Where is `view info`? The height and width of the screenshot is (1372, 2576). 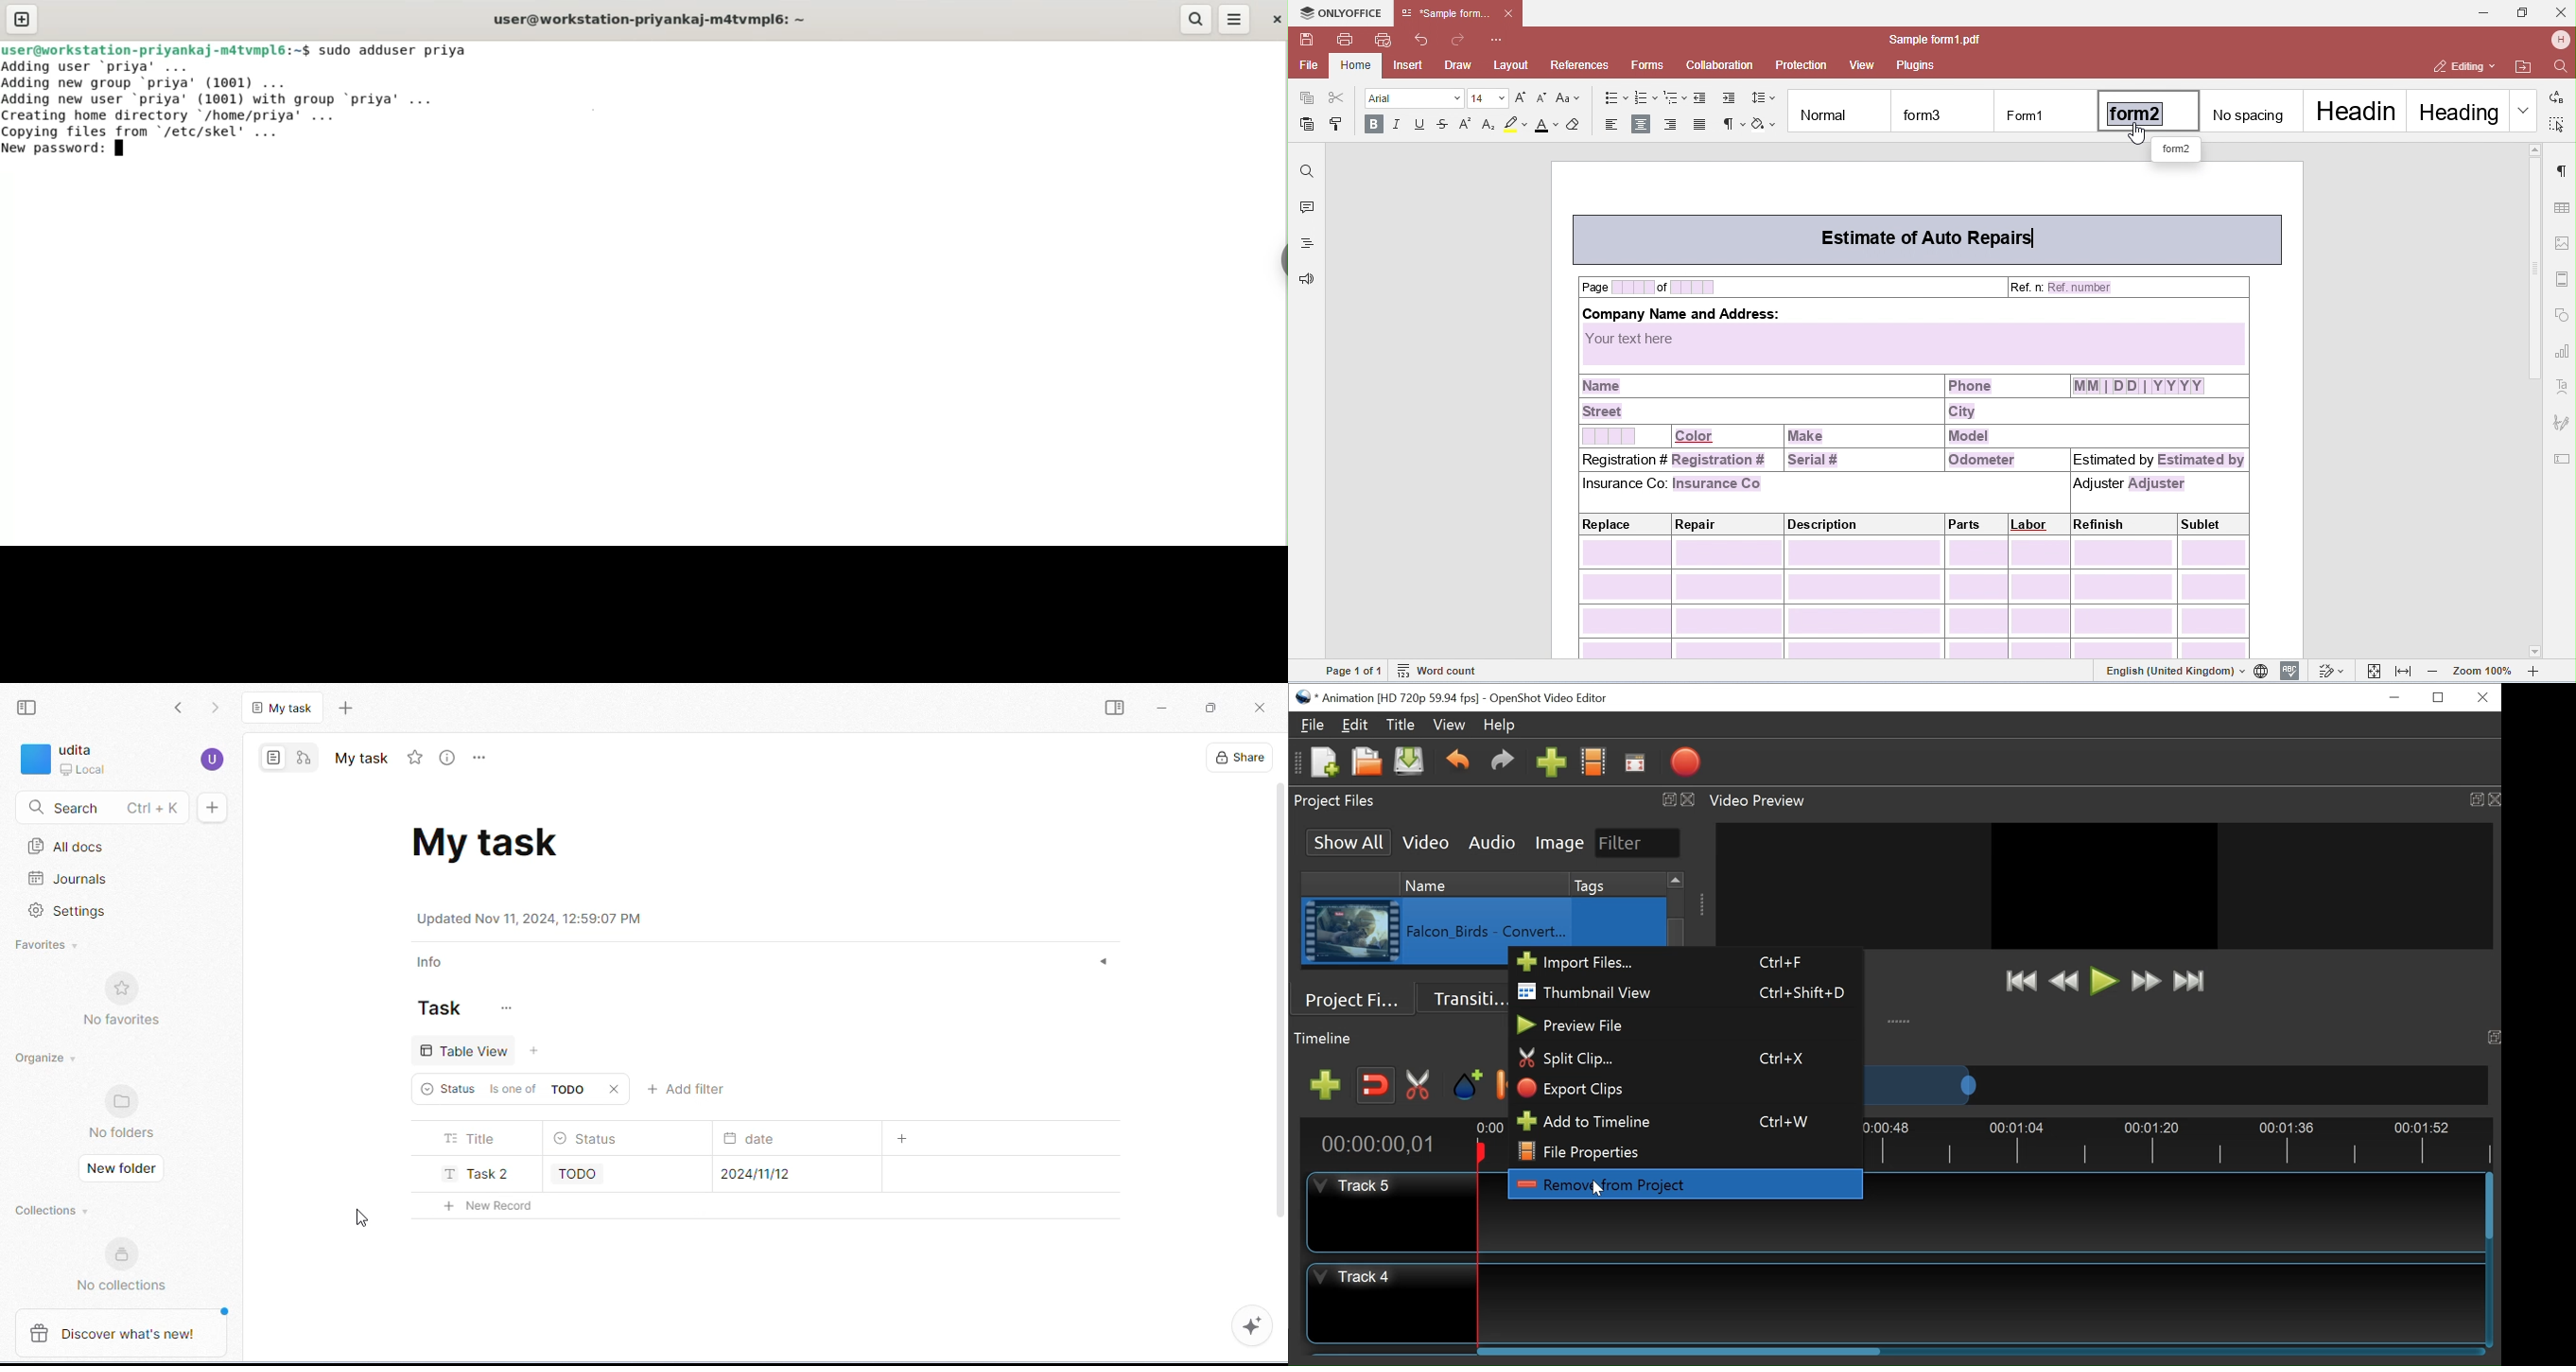
view info is located at coordinates (450, 758).